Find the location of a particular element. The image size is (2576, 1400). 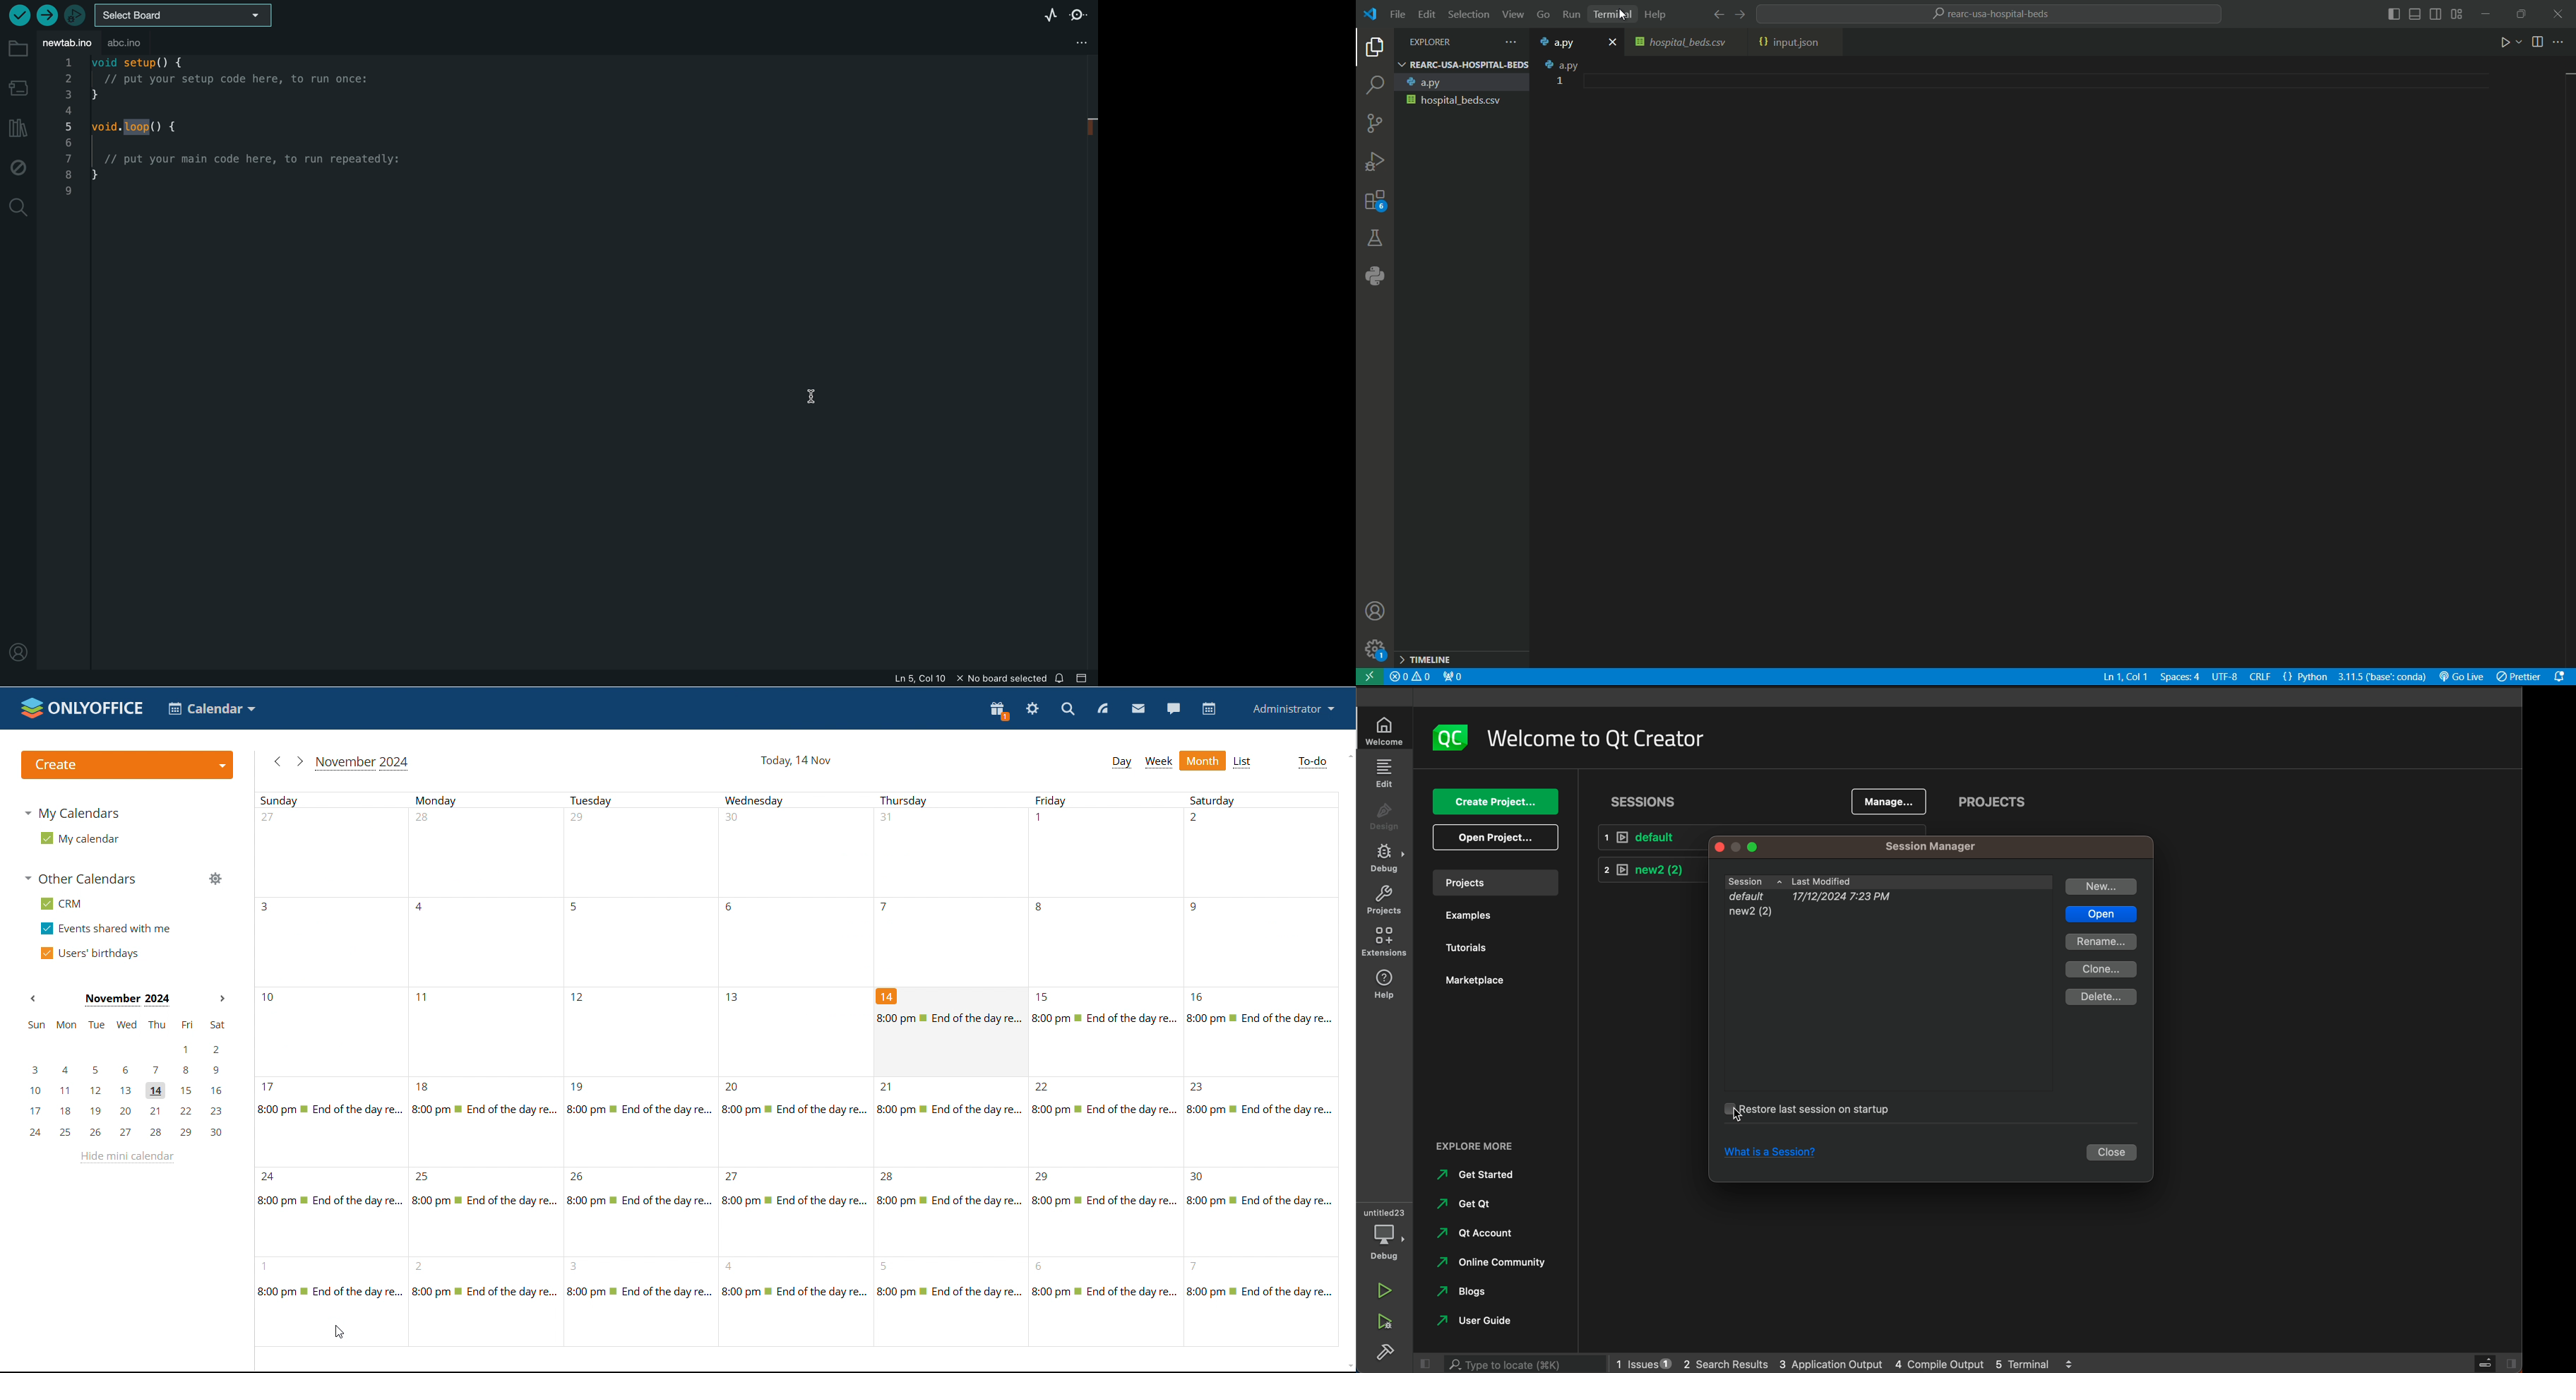

toggle primary side bar is located at coordinates (2394, 14).